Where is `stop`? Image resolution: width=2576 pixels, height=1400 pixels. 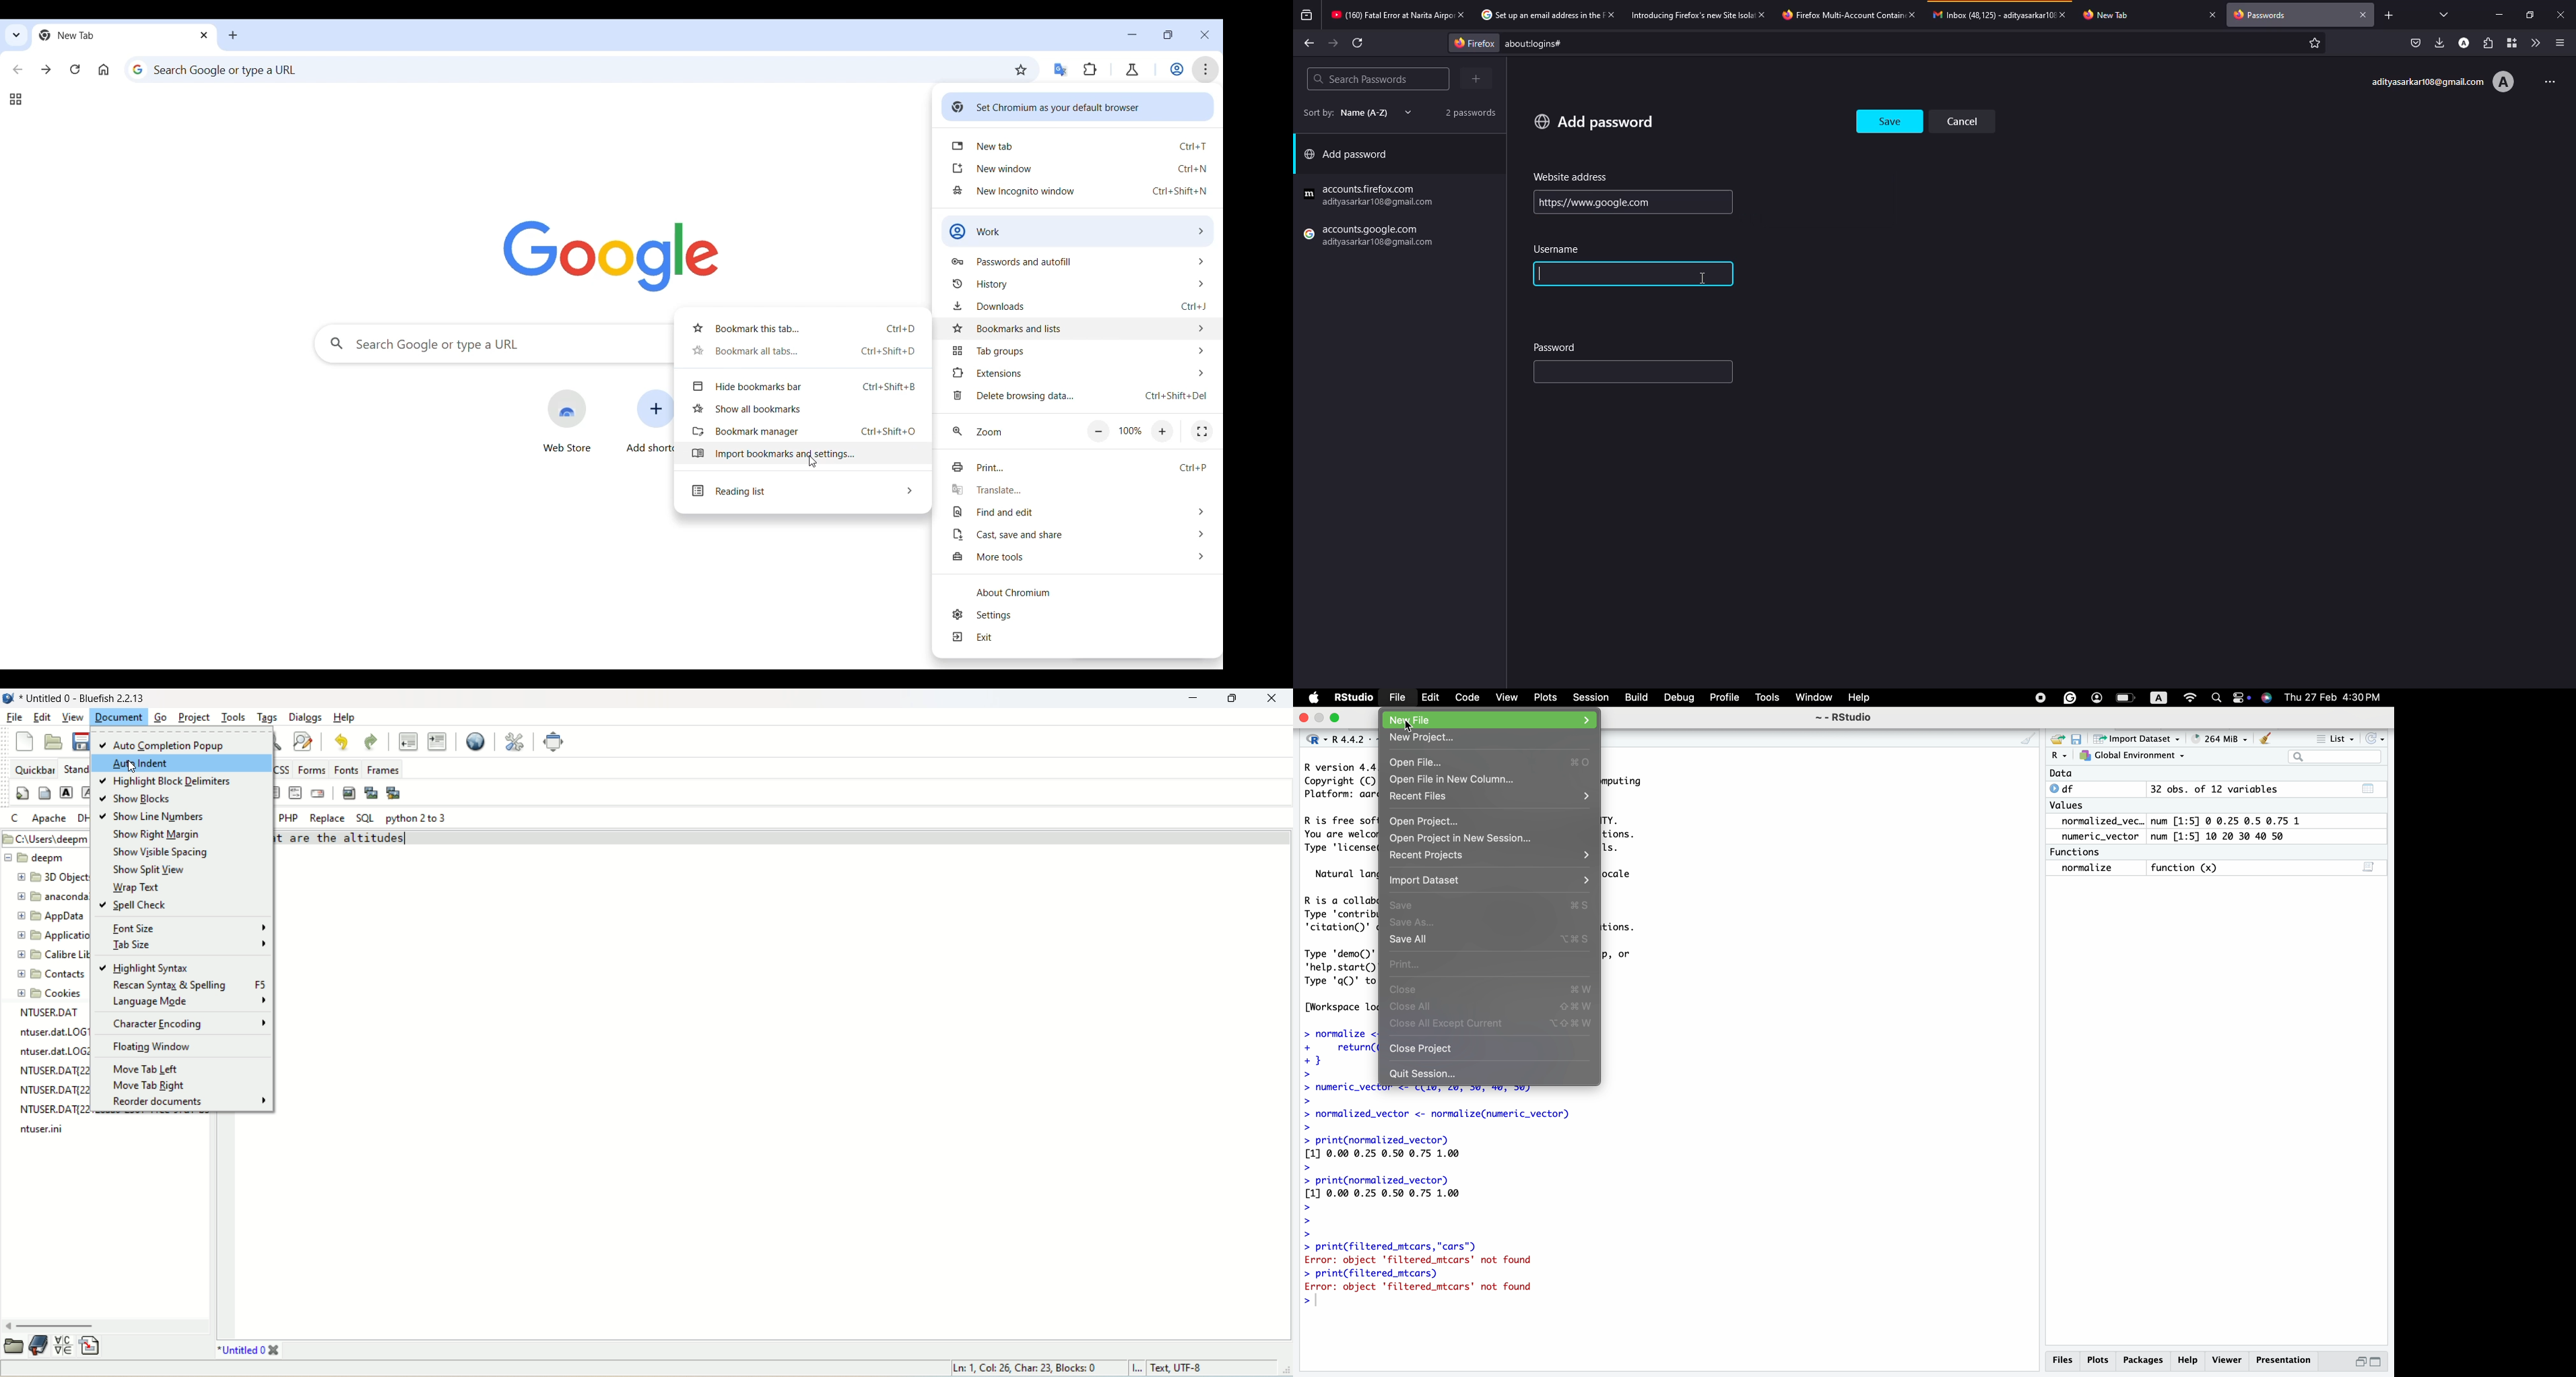 stop is located at coordinates (2039, 698).